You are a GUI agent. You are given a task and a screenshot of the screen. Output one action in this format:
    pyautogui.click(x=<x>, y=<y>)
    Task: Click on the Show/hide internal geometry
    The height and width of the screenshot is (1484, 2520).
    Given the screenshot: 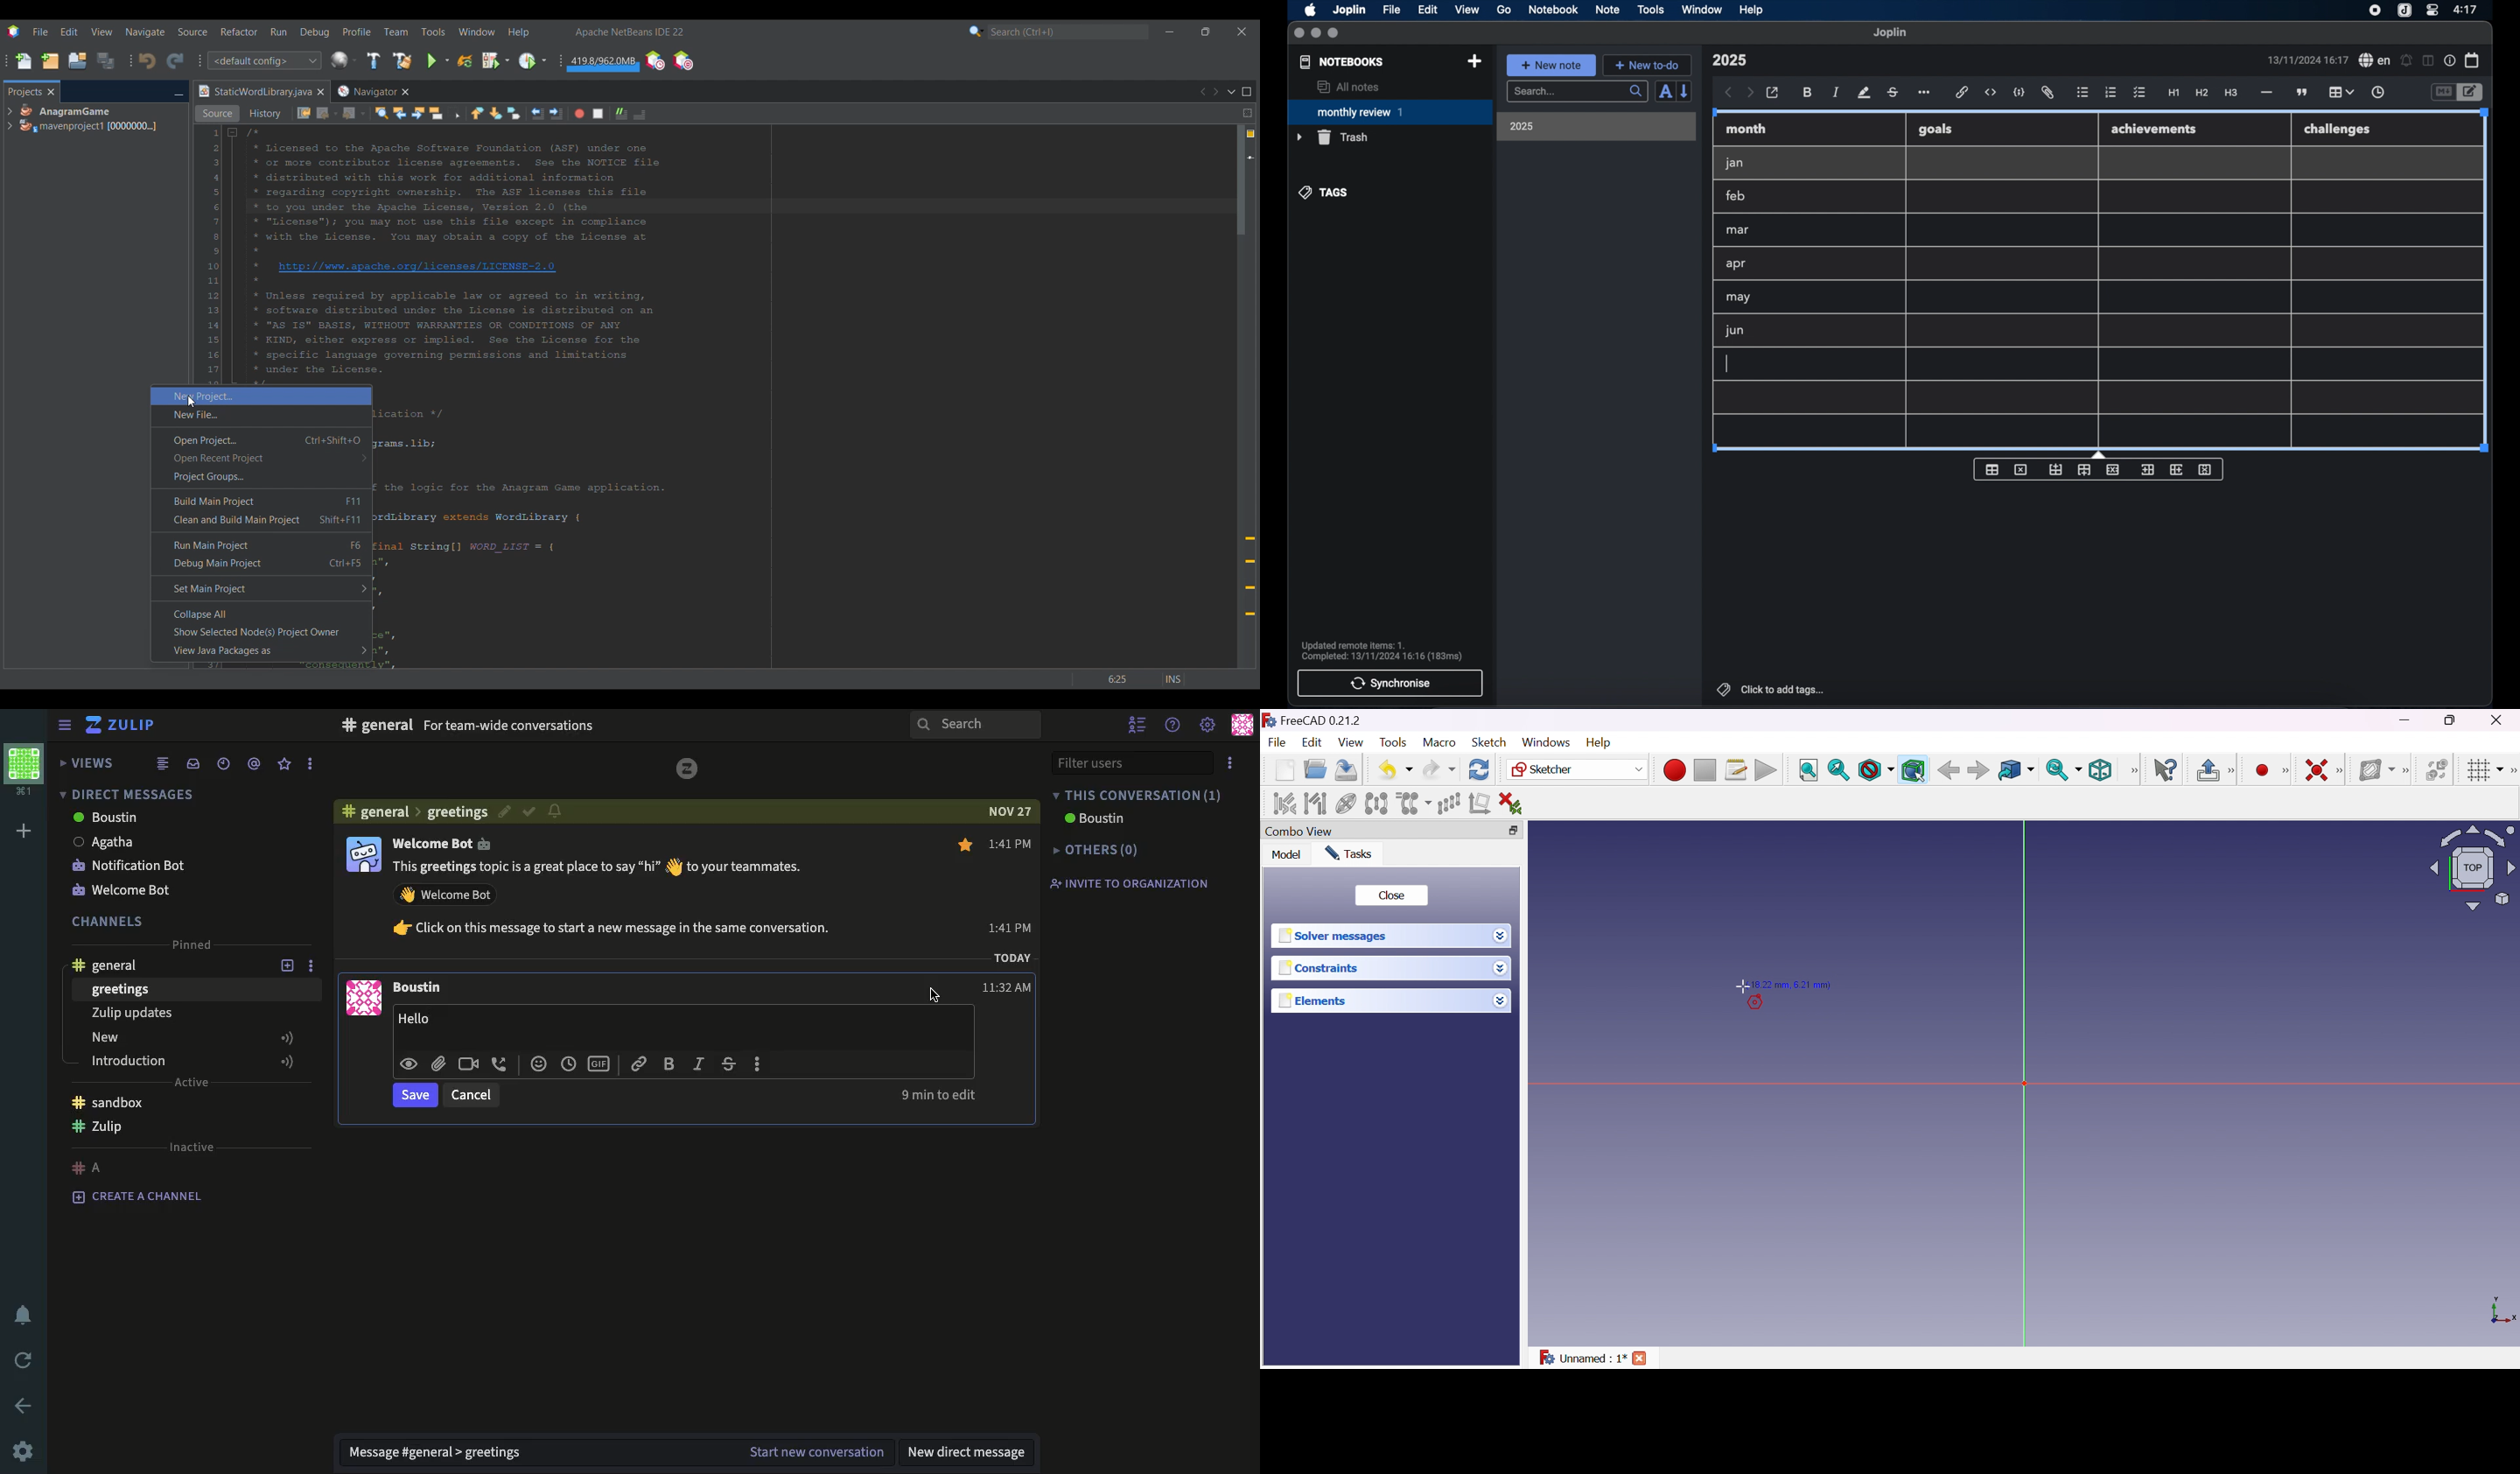 What is the action you would take?
    pyautogui.click(x=1347, y=805)
    